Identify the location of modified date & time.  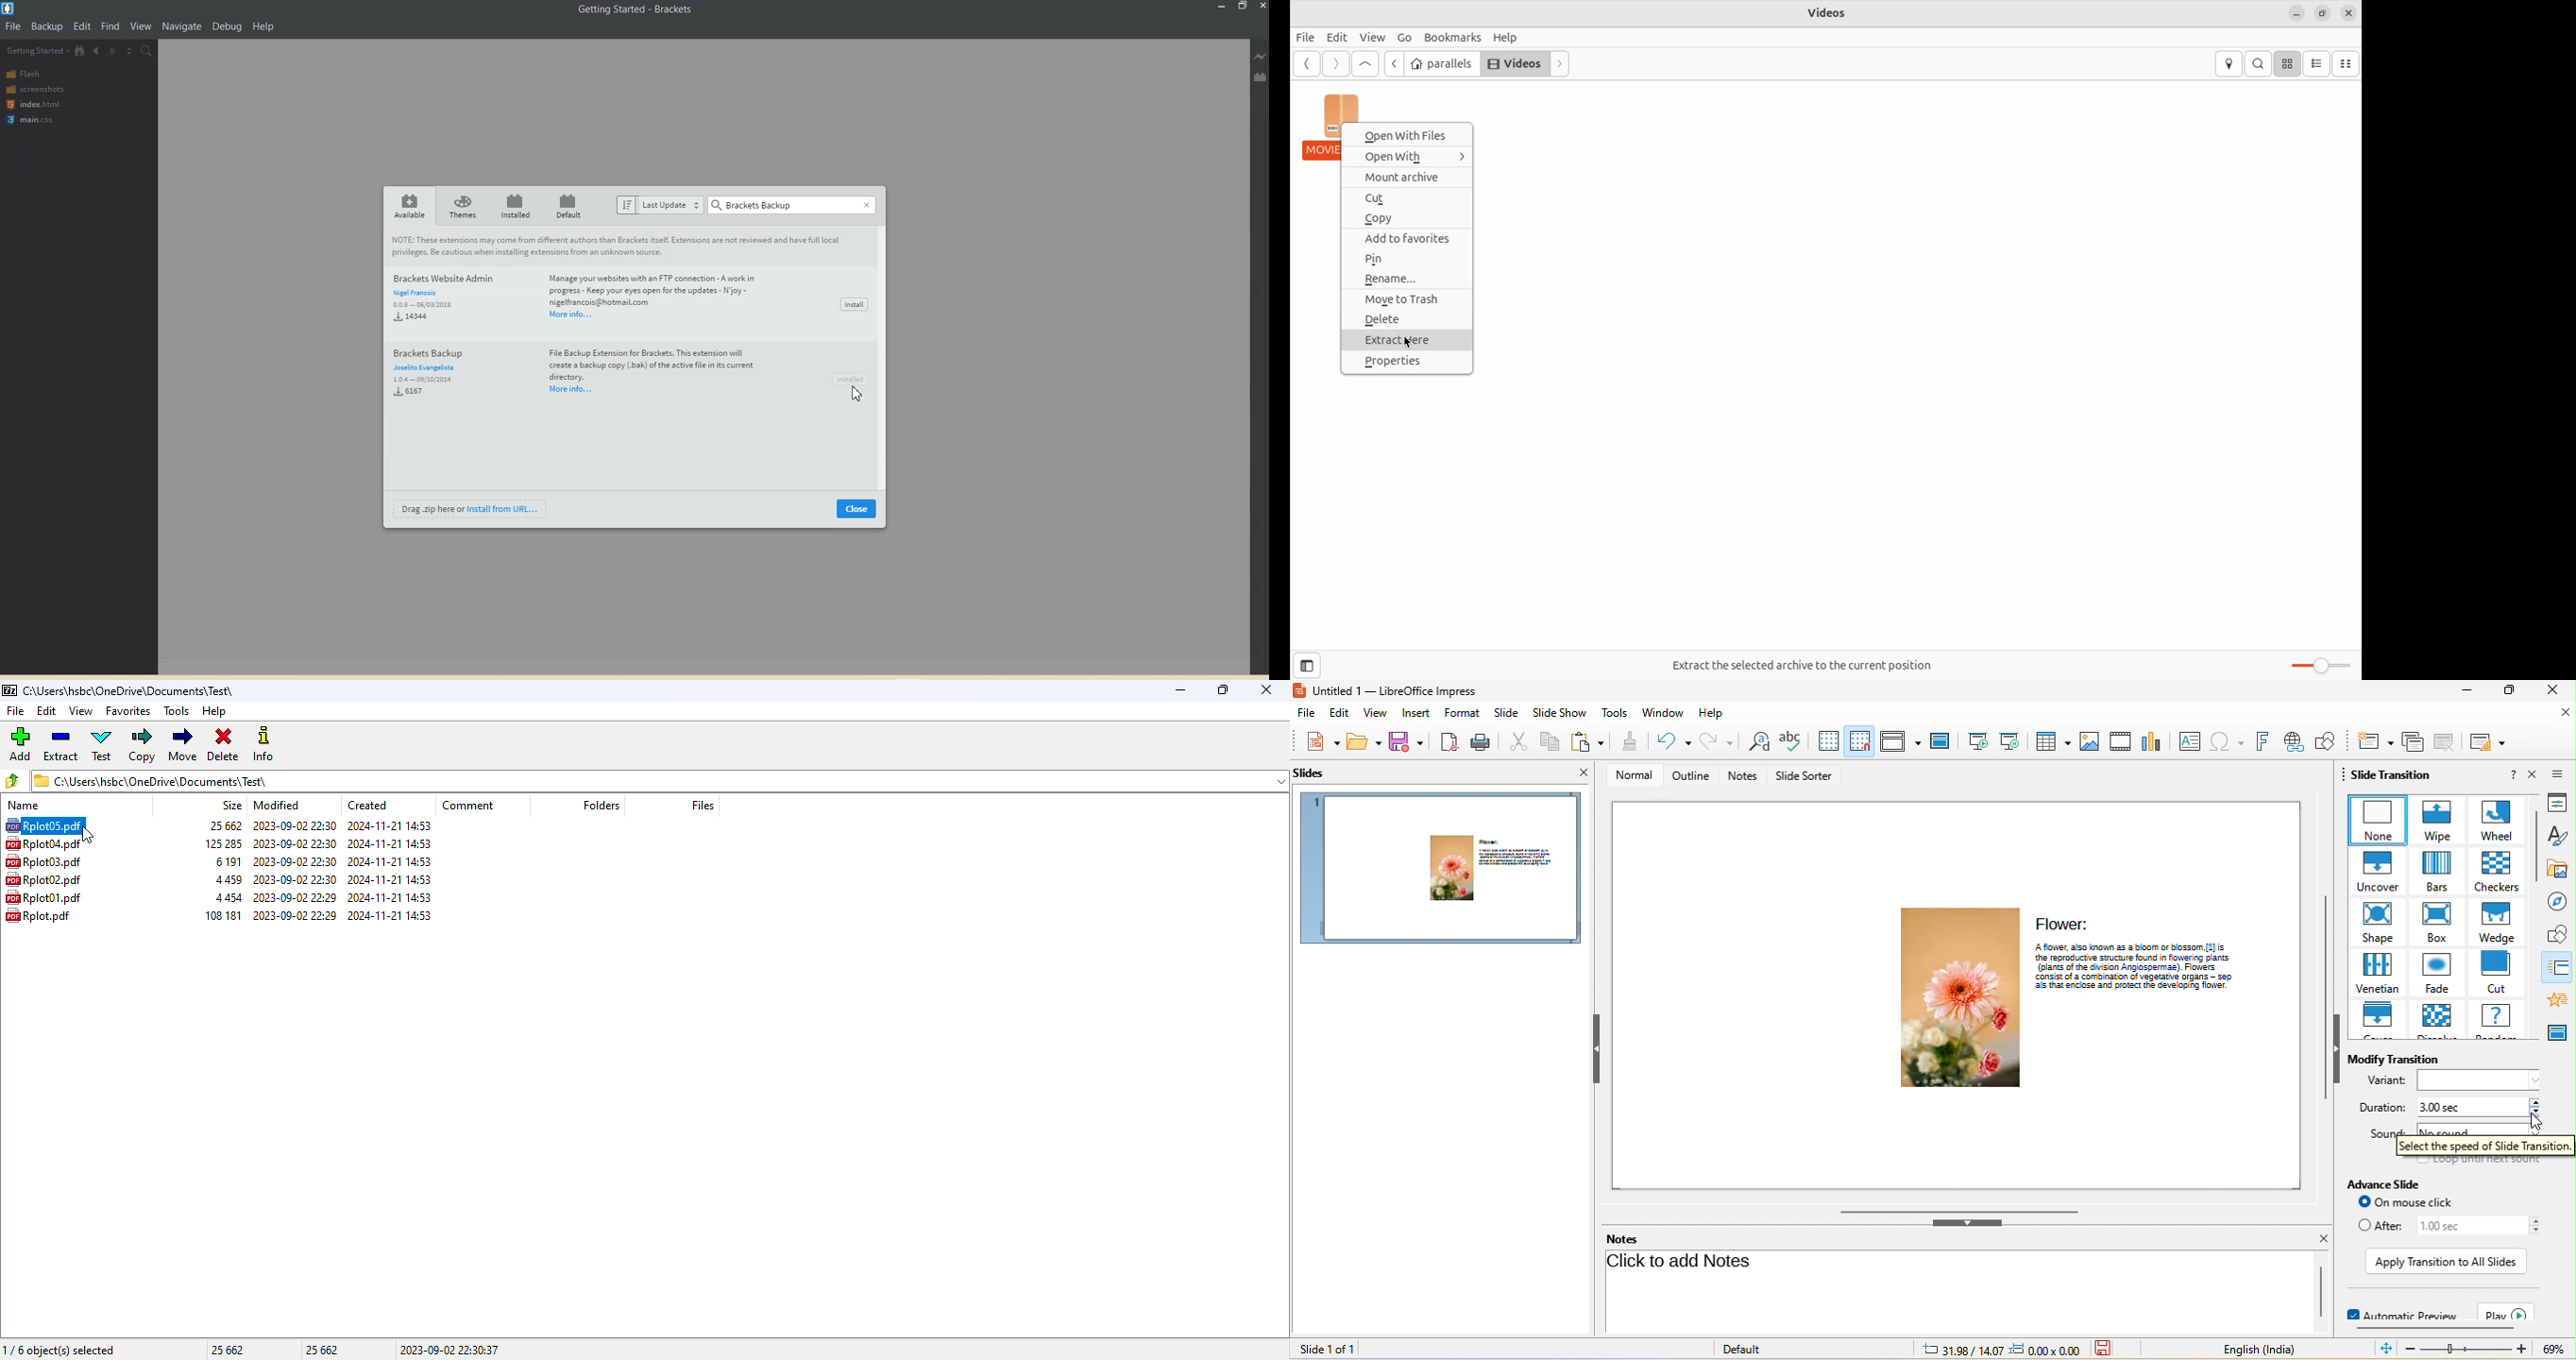
(296, 914).